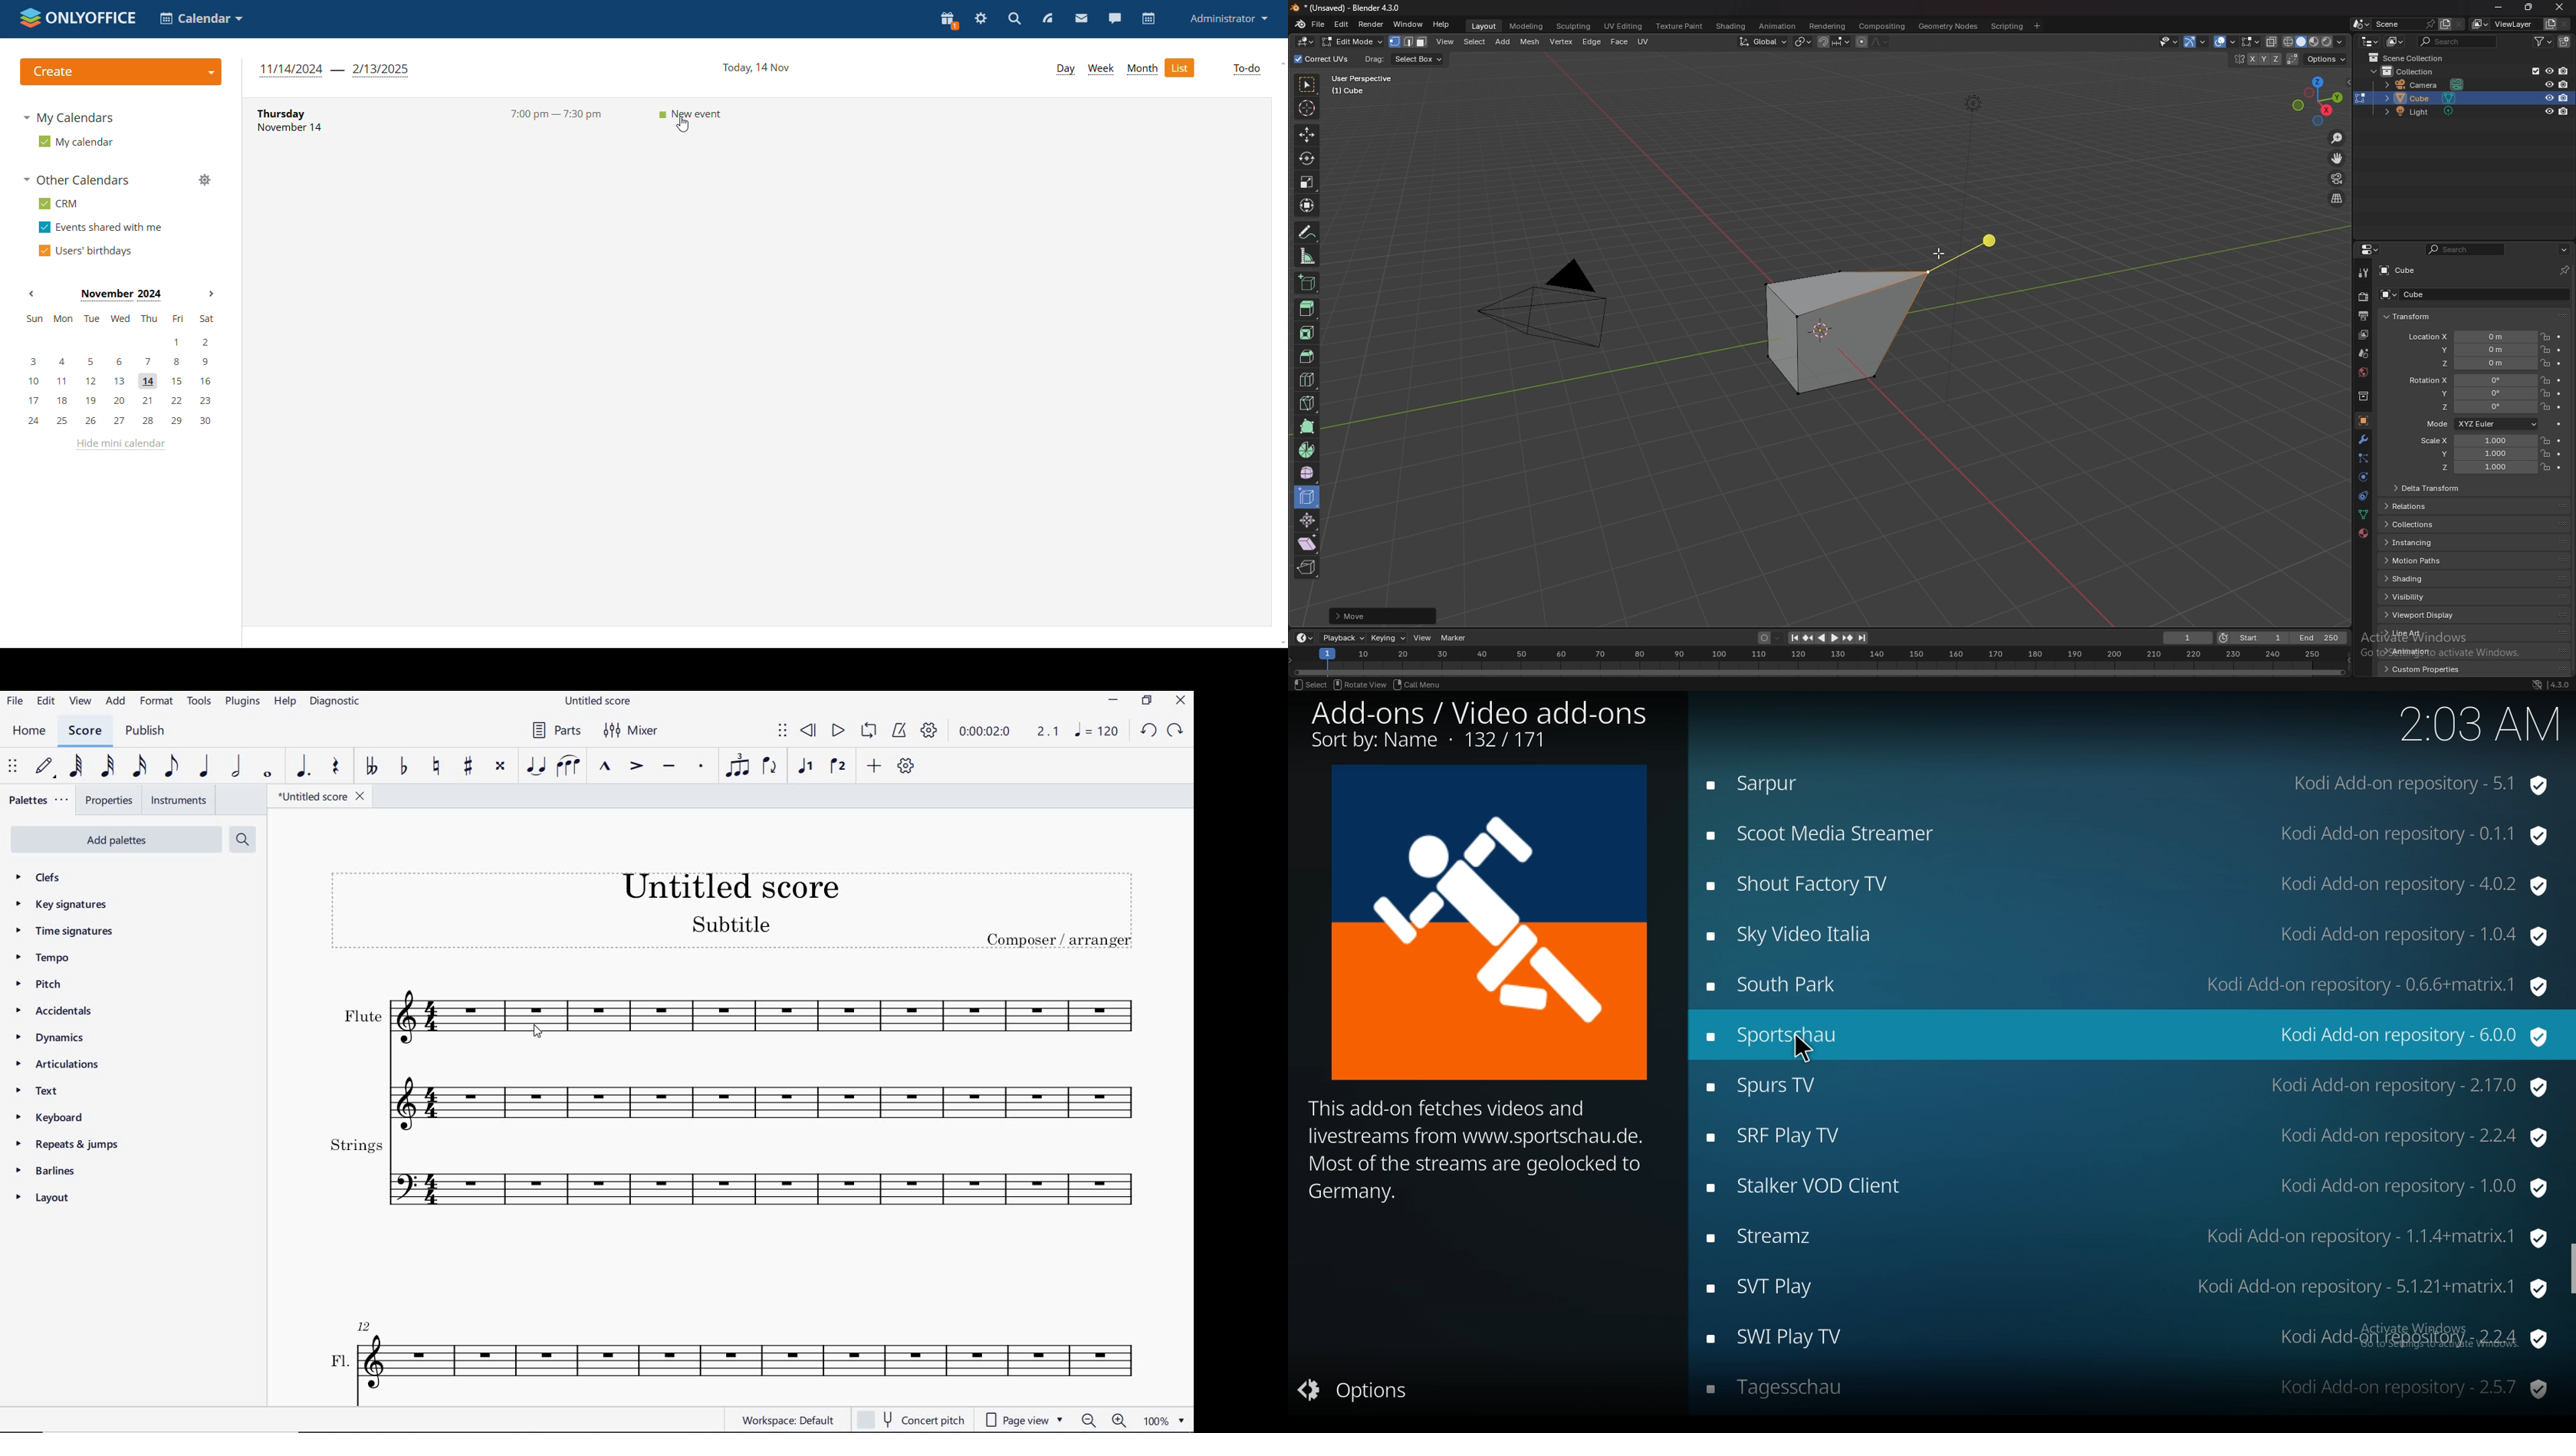  What do you see at coordinates (2129, 837) in the screenshot?
I see `scoot media streamer` at bounding box center [2129, 837].